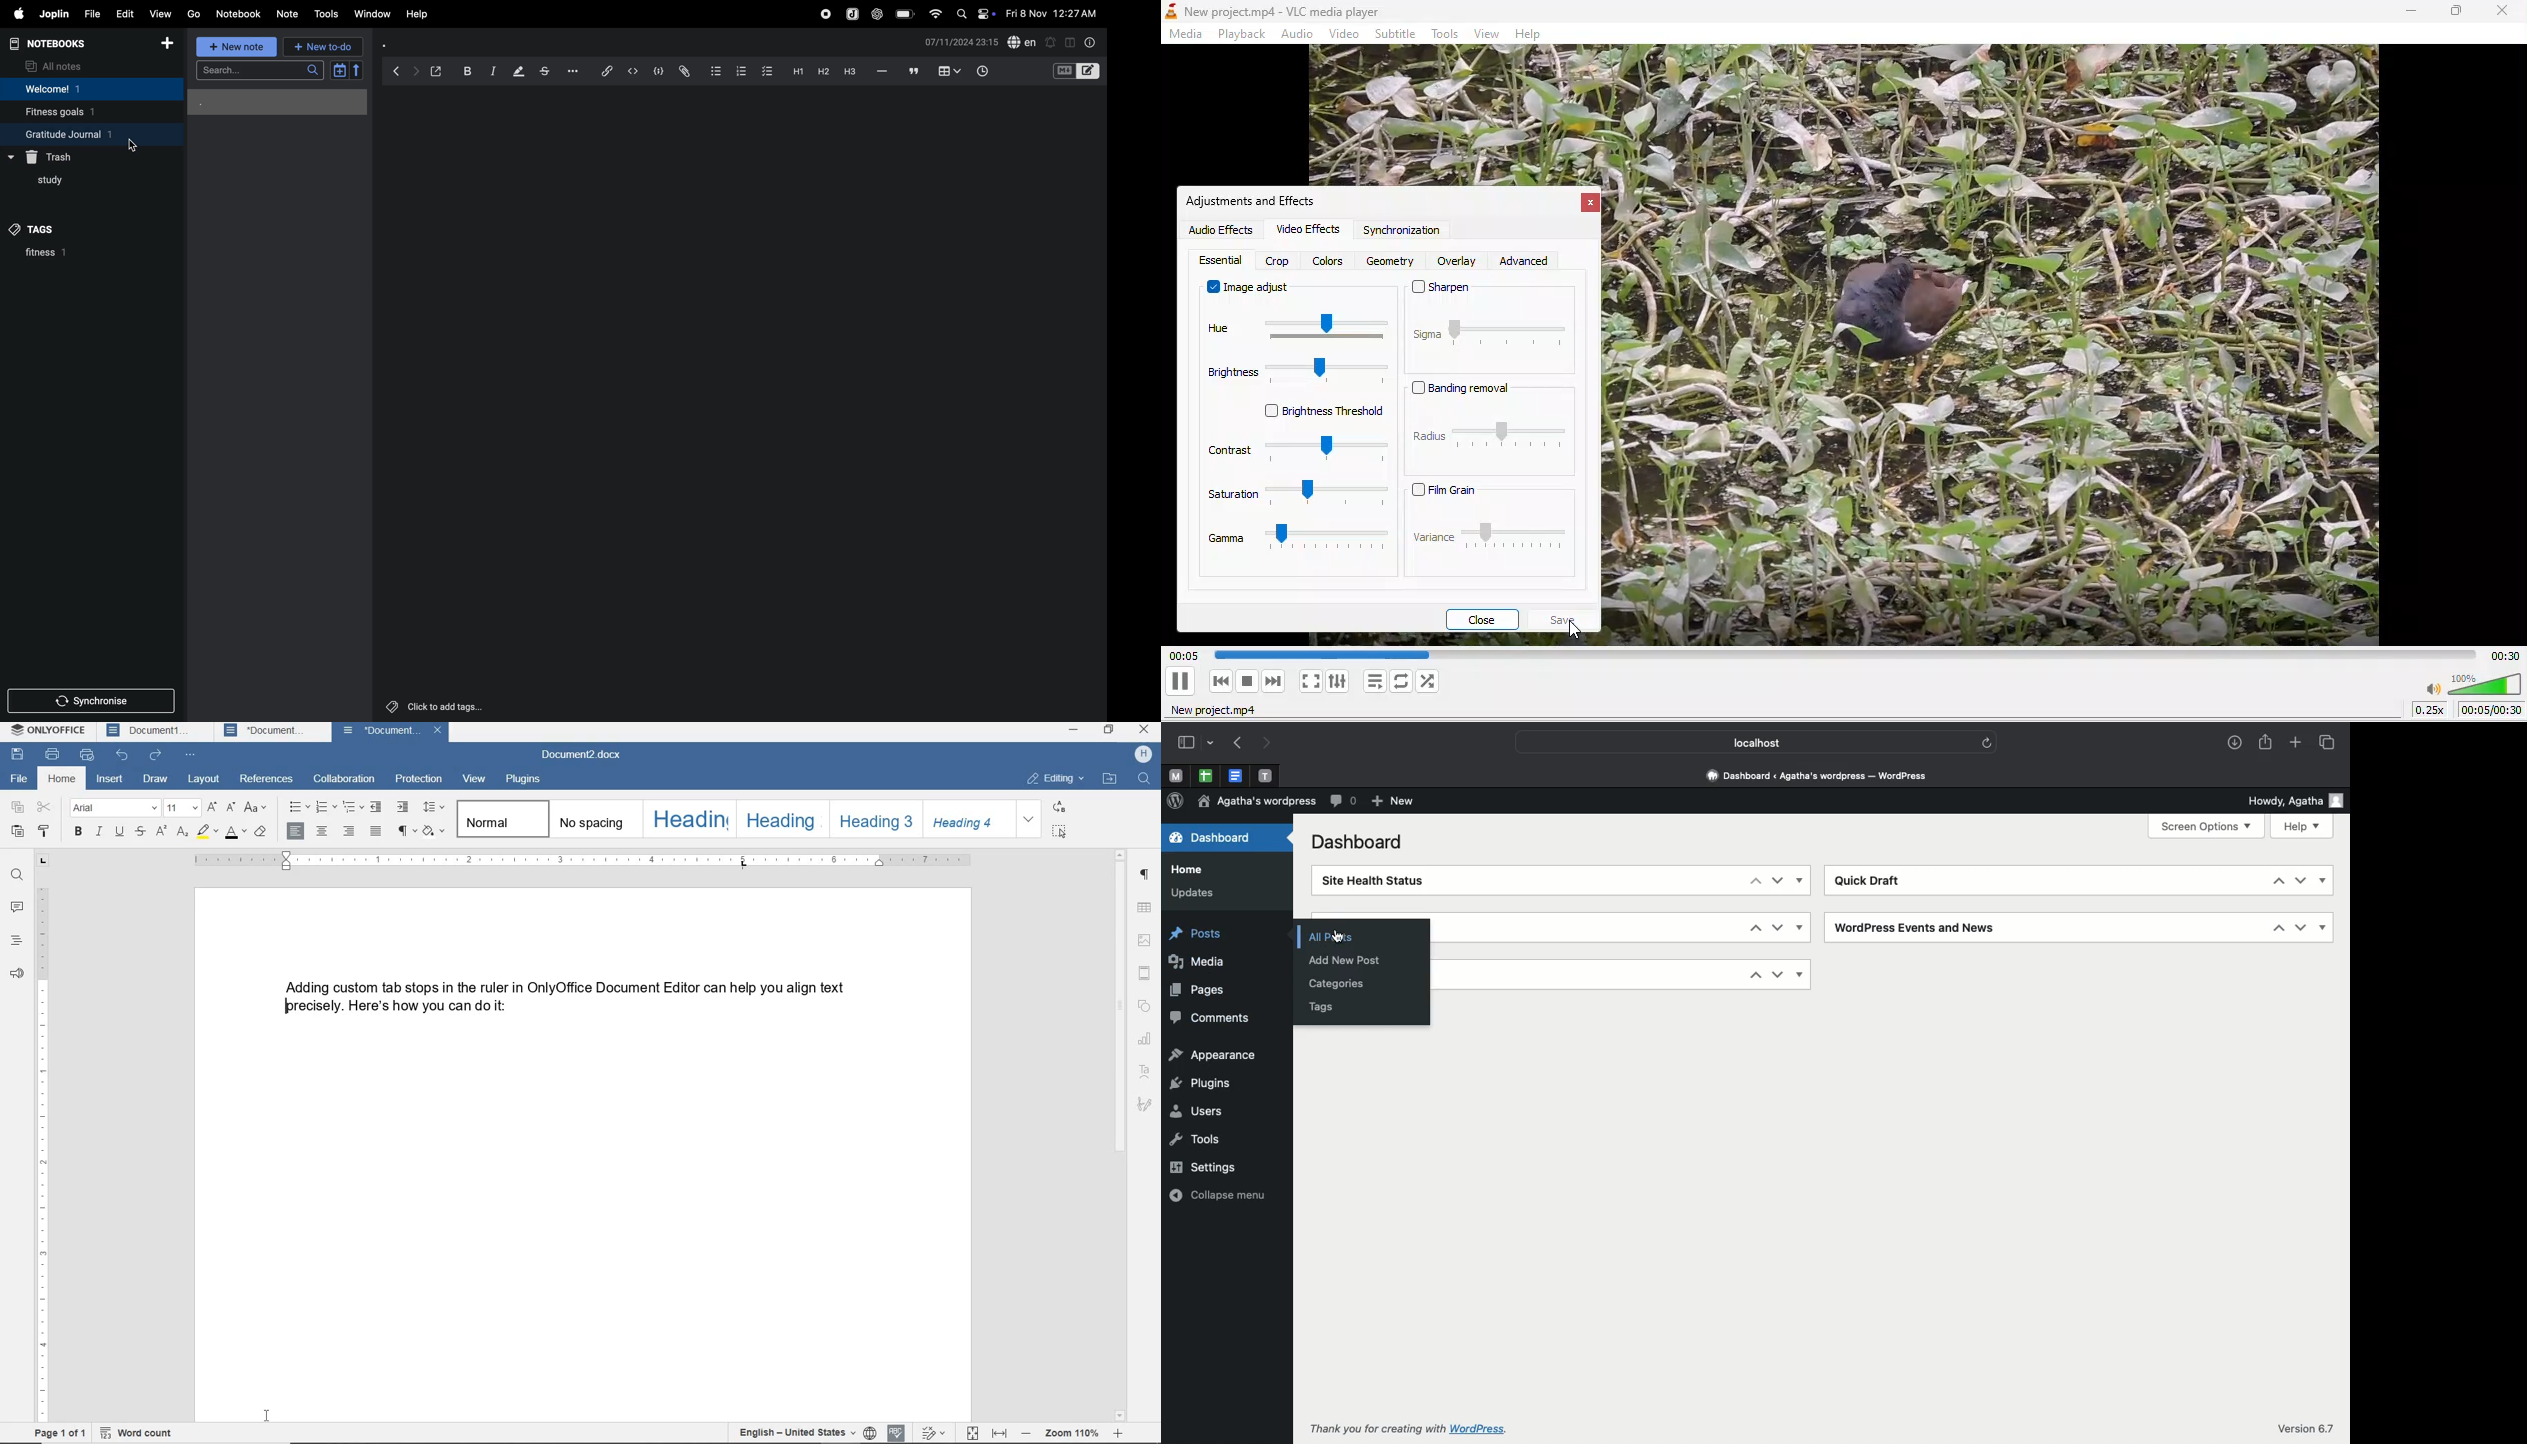  Describe the element at coordinates (1823, 775) in the screenshot. I see `Dashboard` at that location.